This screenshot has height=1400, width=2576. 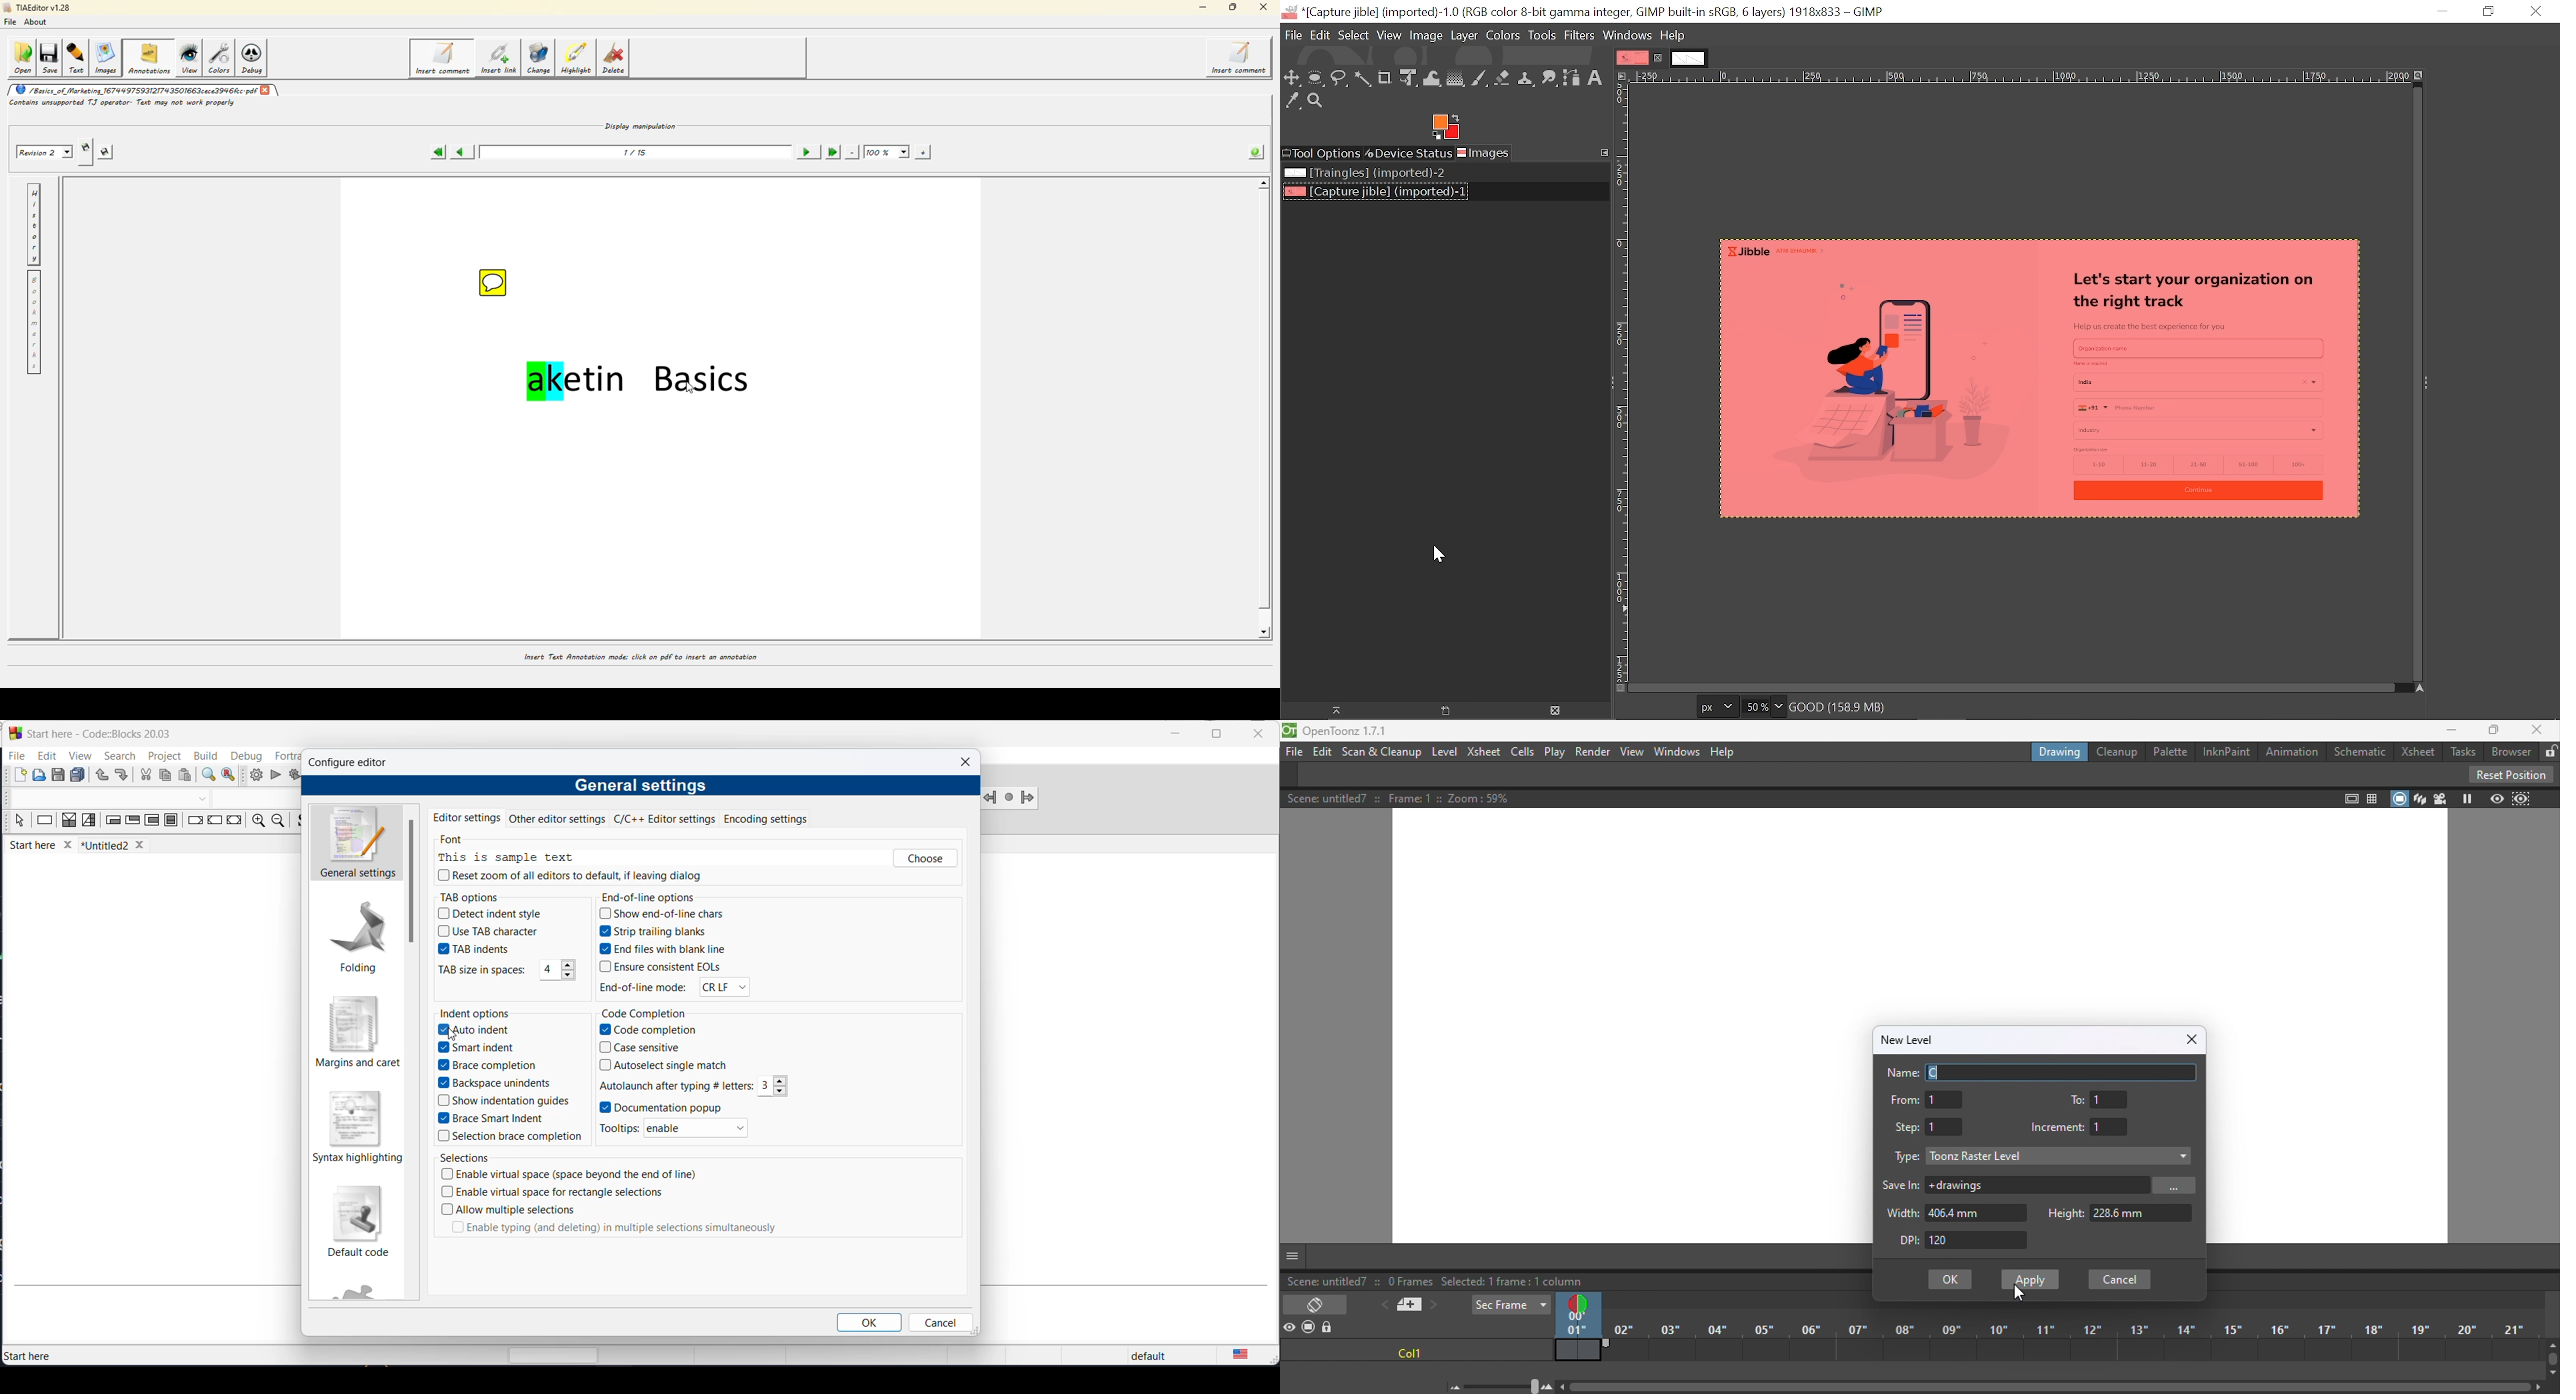 What do you see at coordinates (1954, 1214) in the screenshot?
I see `Width` at bounding box center [1954, 1214].